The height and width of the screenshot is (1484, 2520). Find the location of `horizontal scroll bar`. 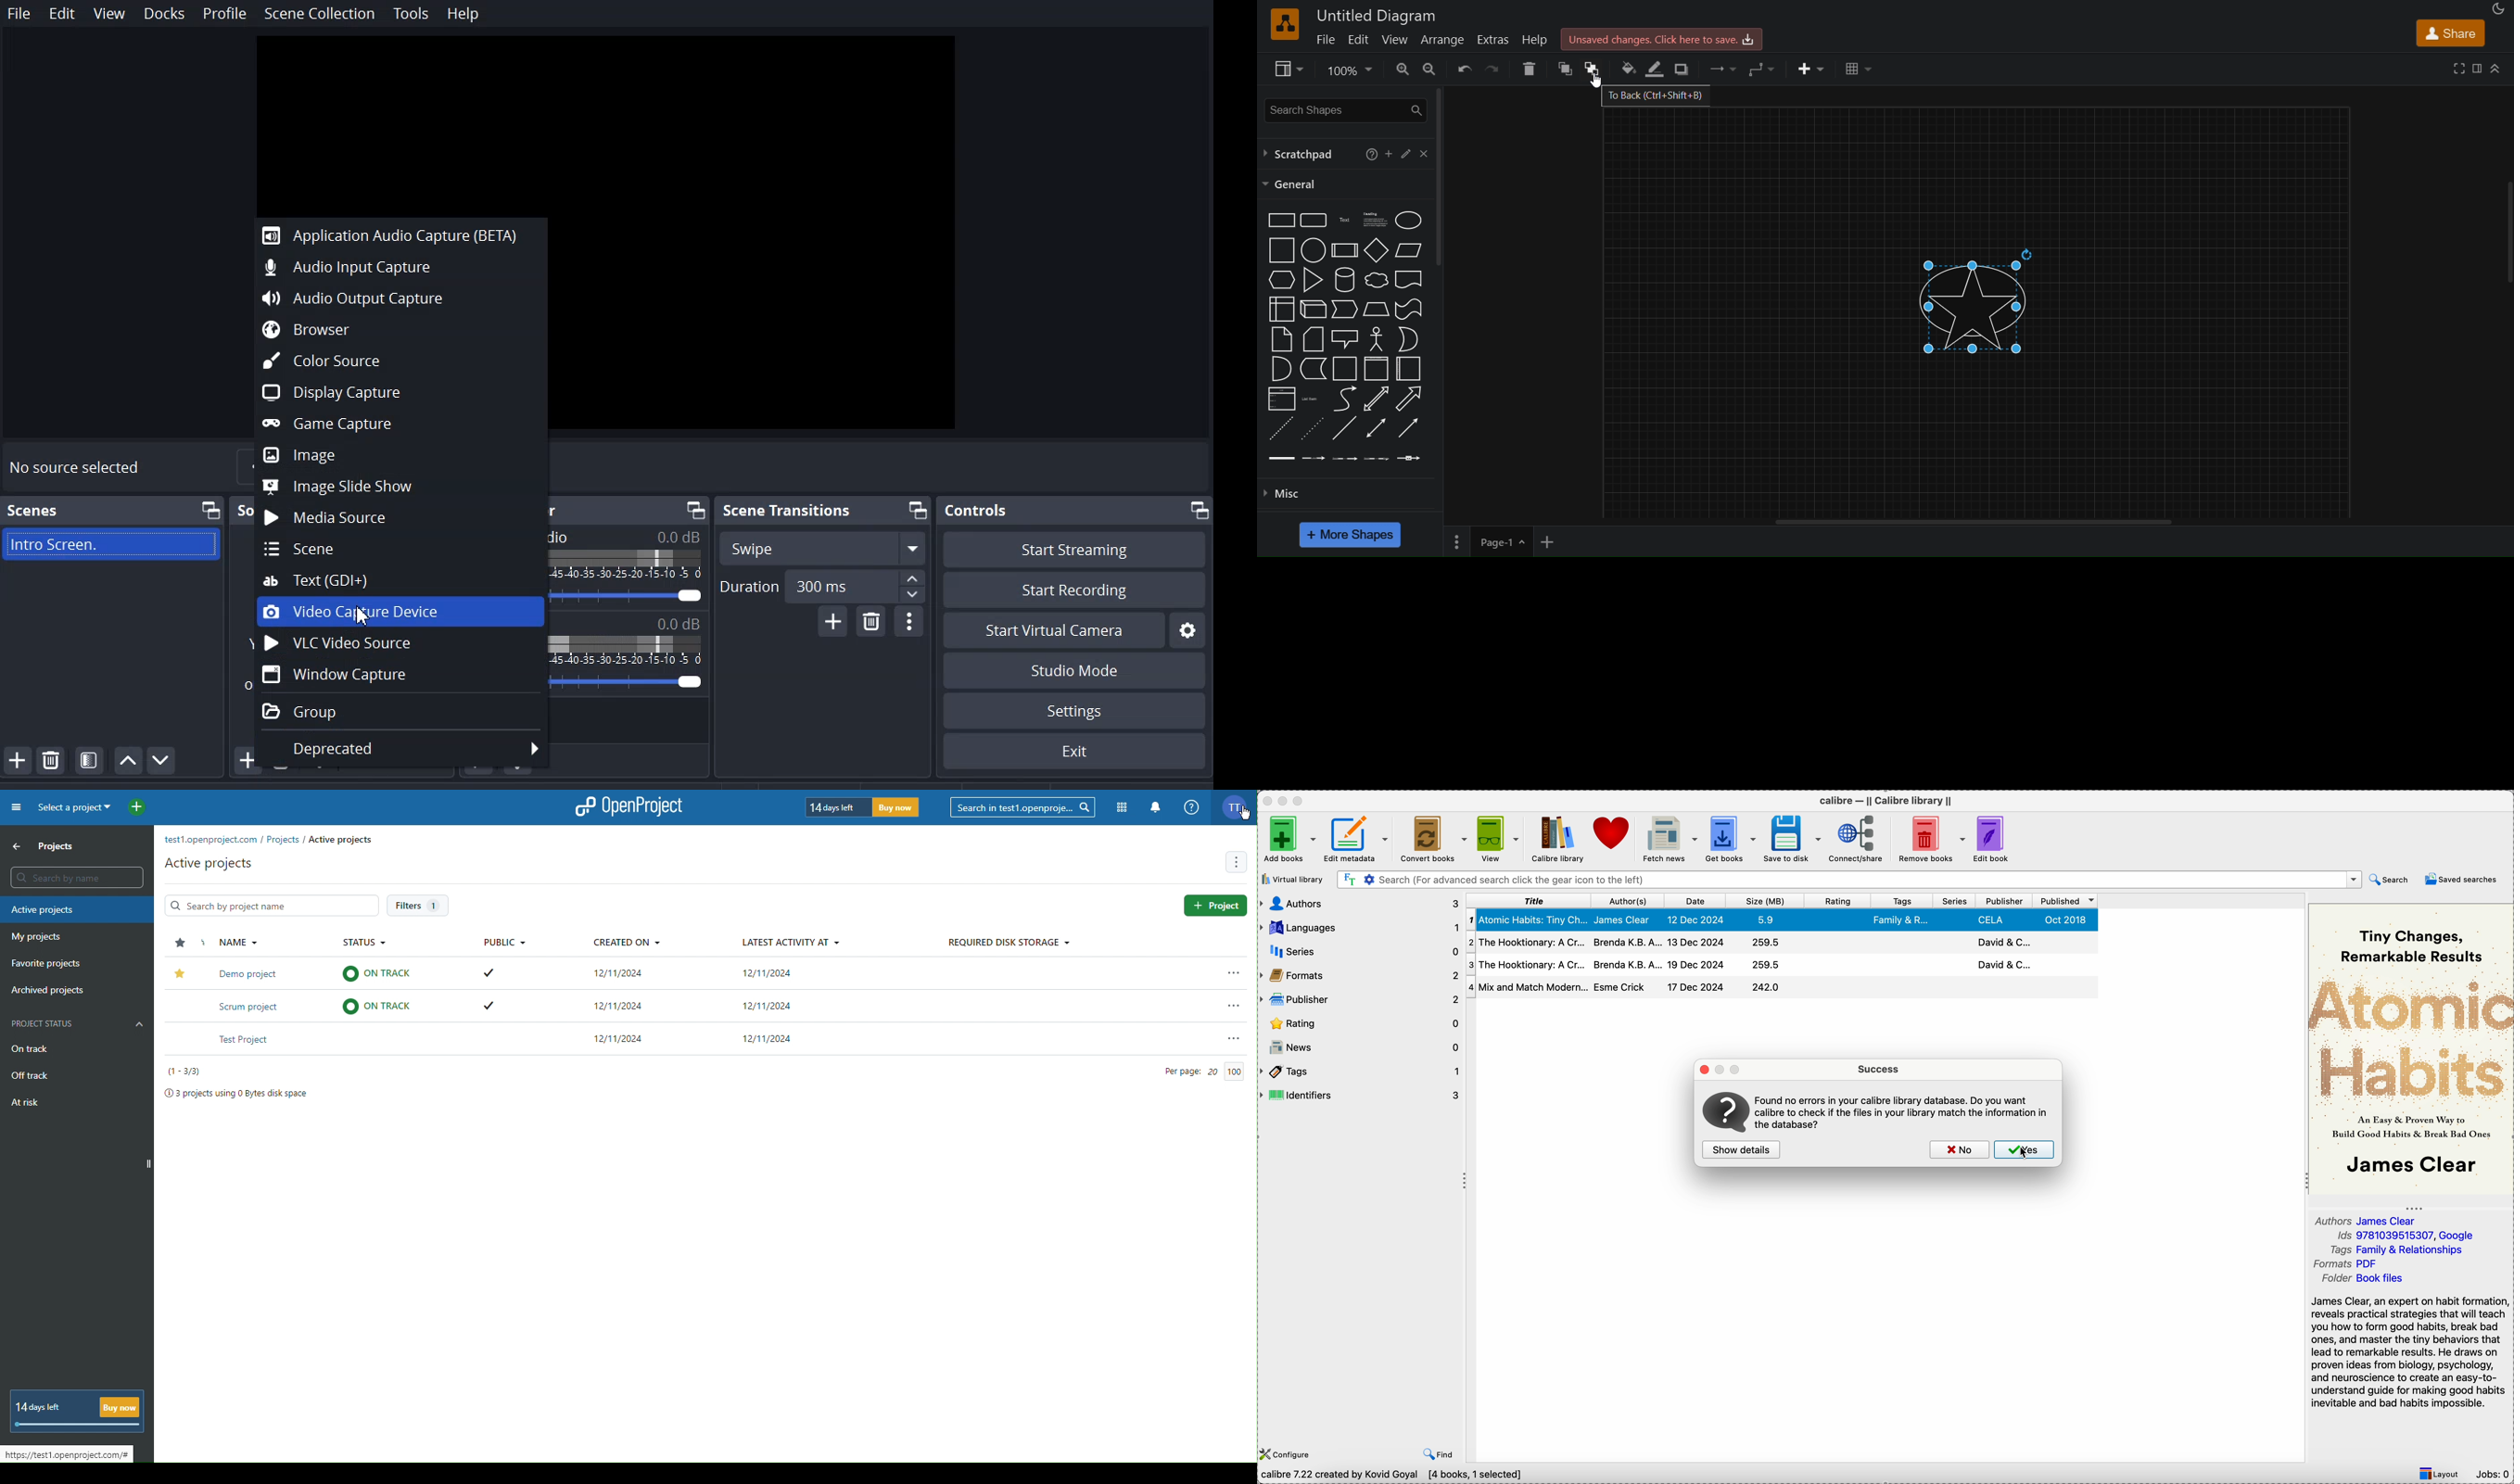

horizontal scroll bar is located at coordinates (1977, 525).